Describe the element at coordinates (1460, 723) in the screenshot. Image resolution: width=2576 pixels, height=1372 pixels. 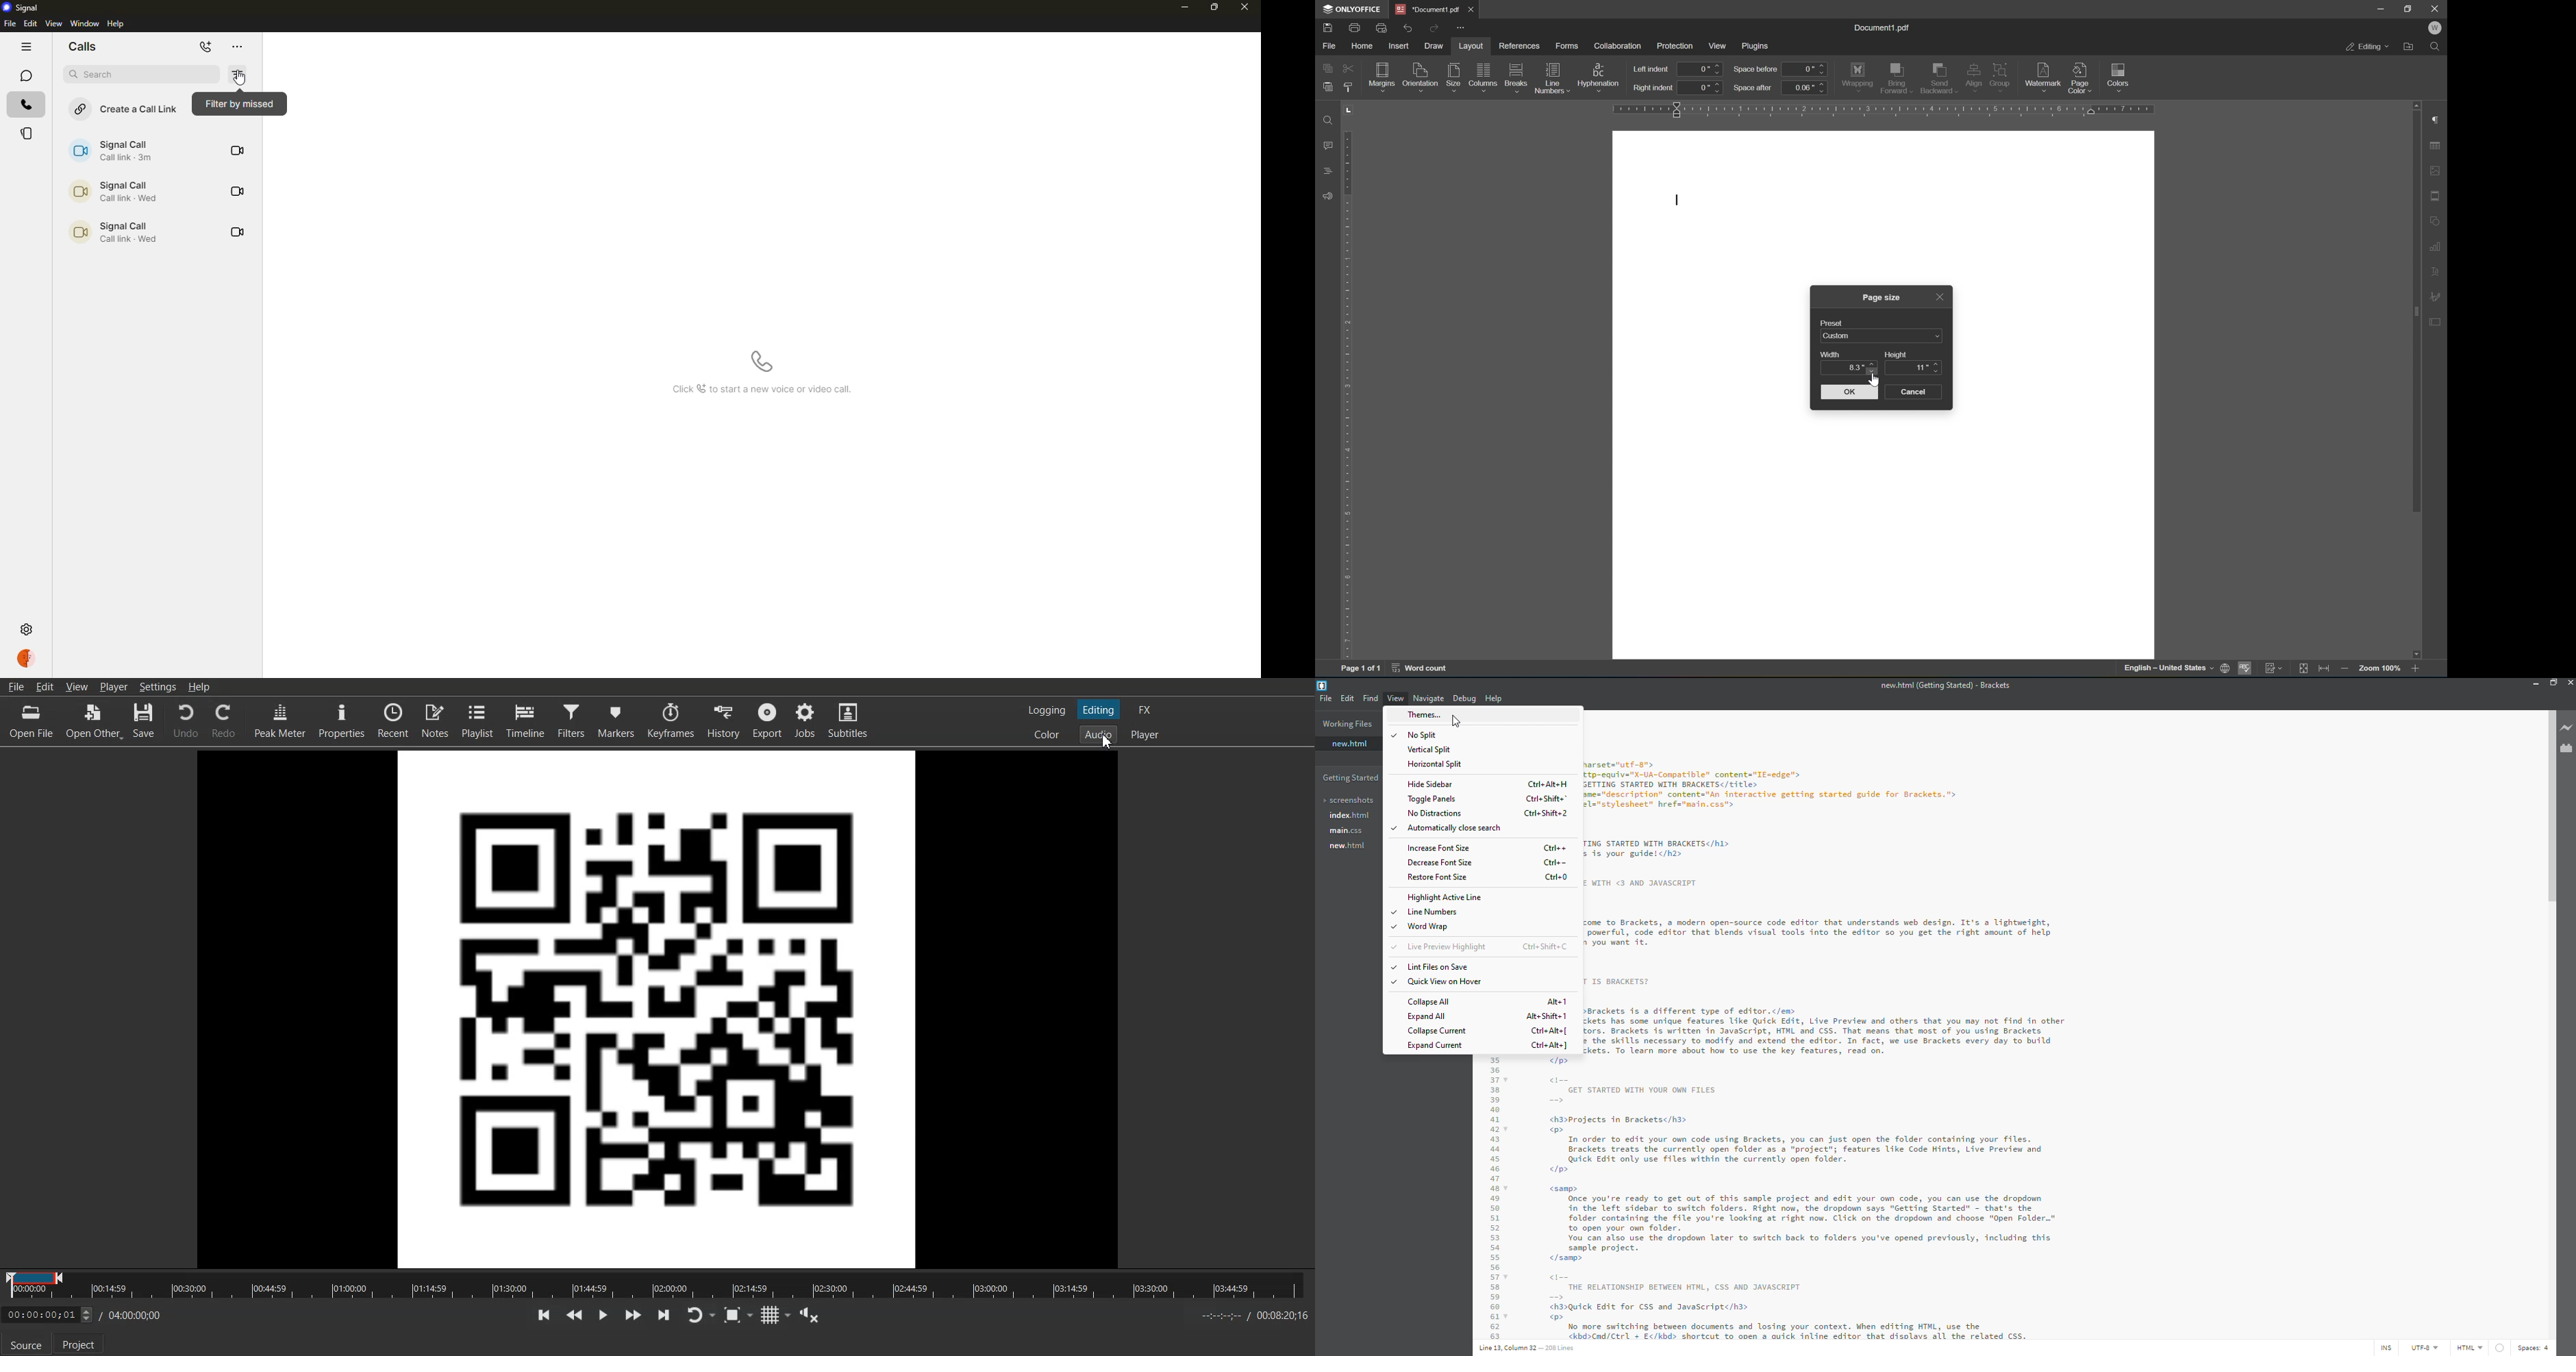
I see `search` at that location.